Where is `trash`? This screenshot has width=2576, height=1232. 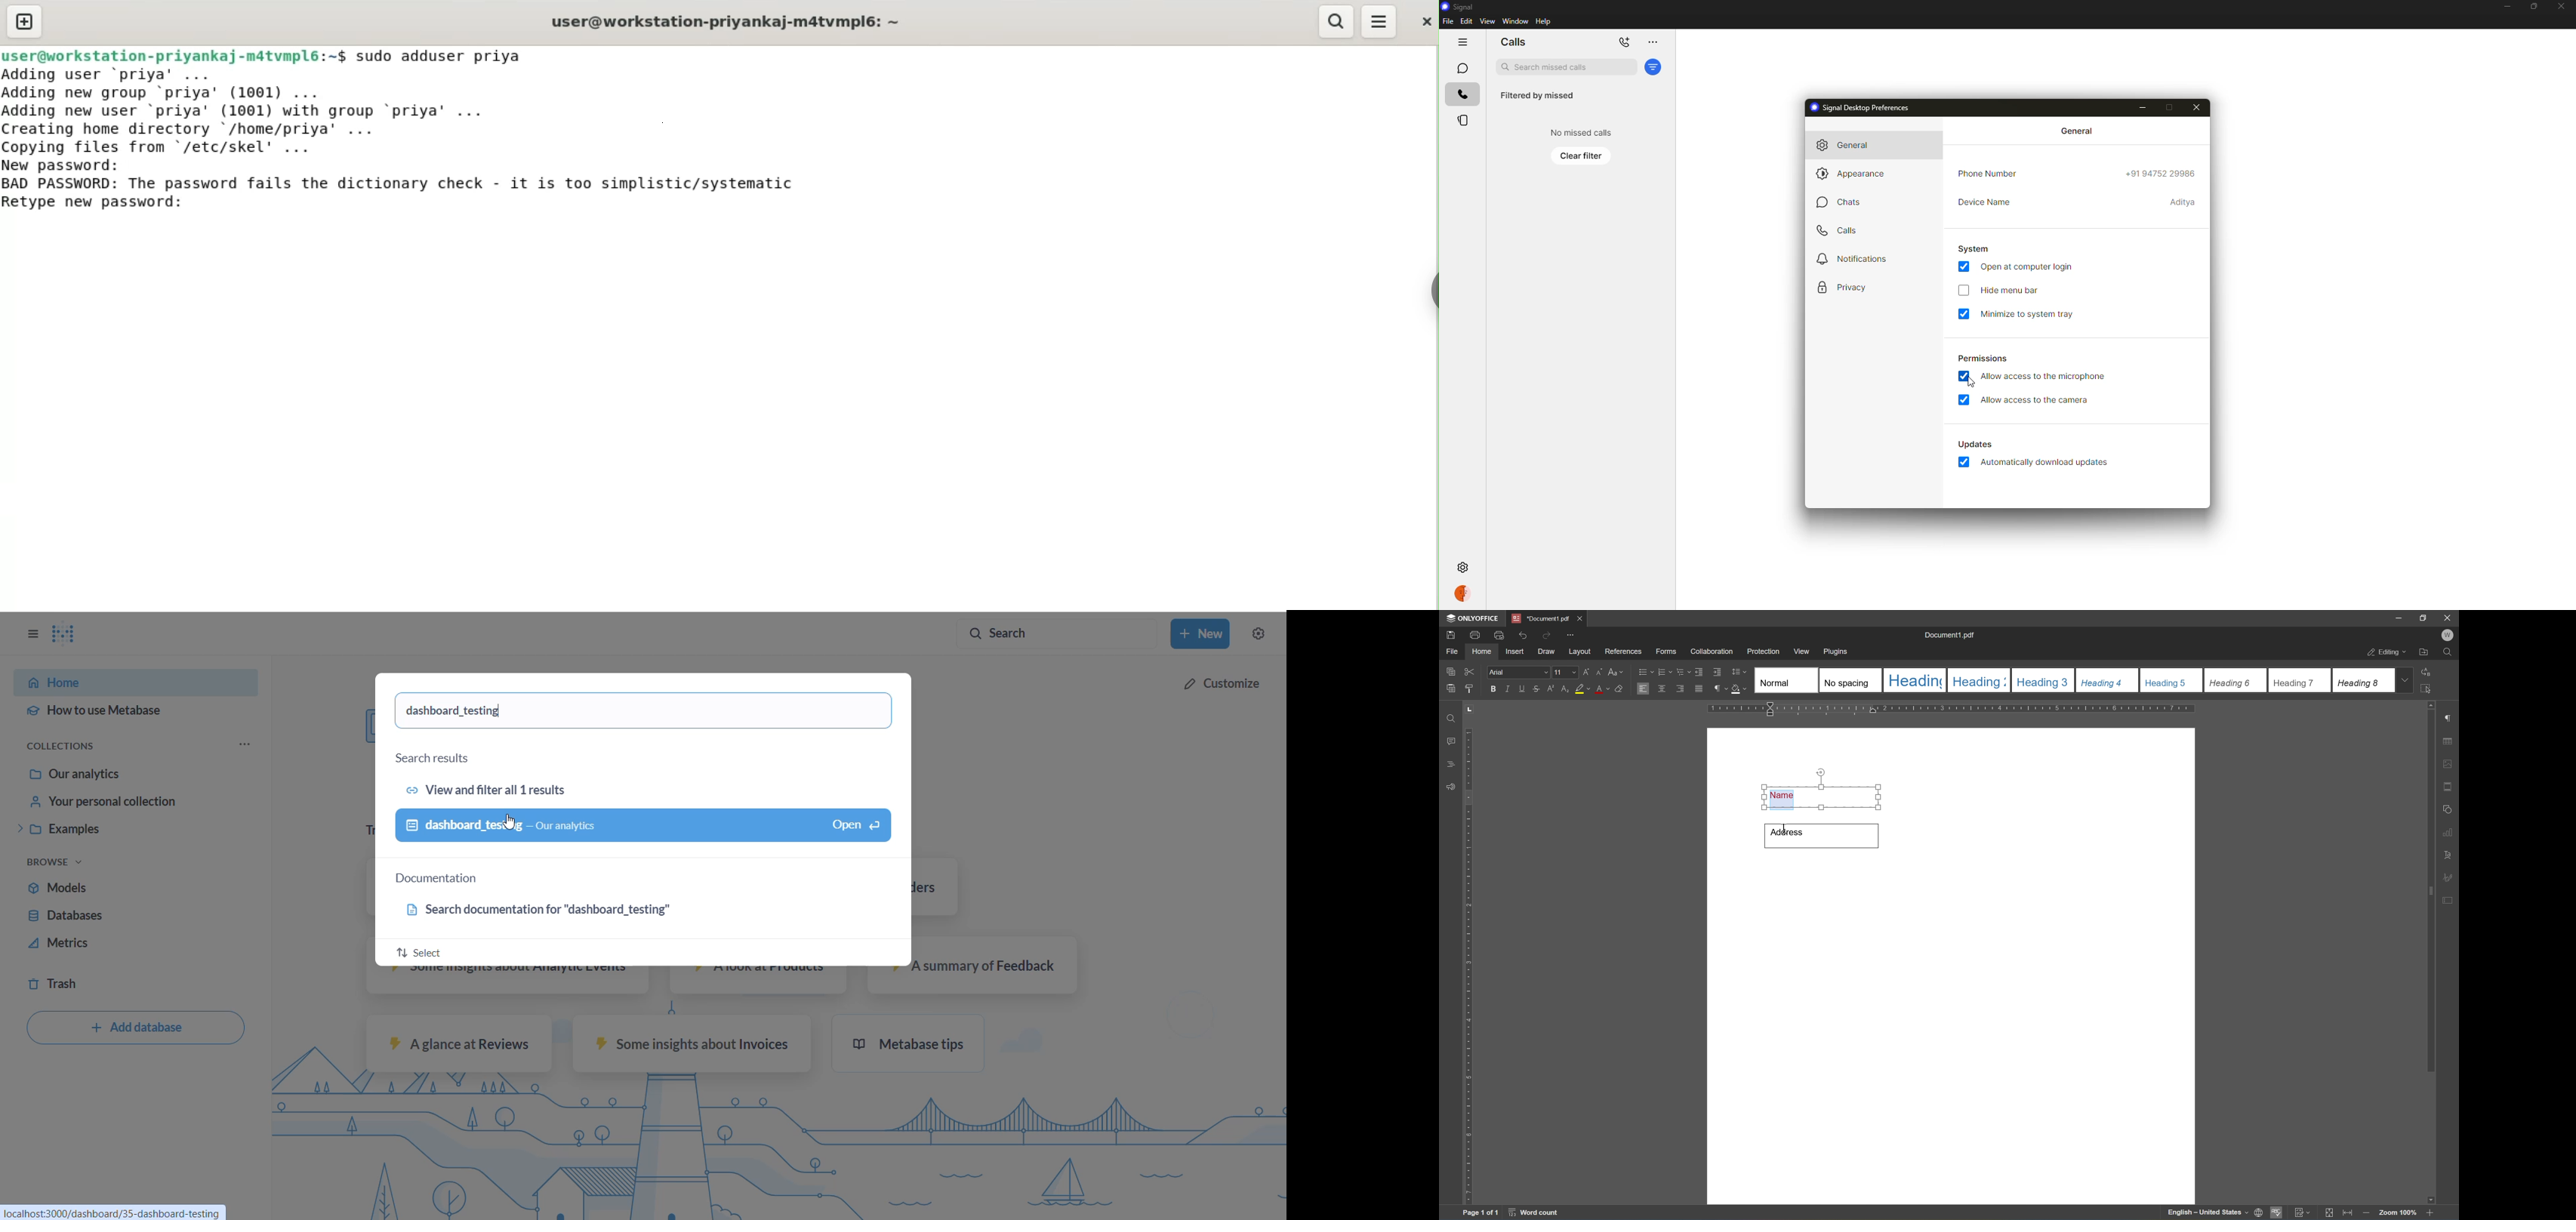
trash is located at coordinates (87, 980).